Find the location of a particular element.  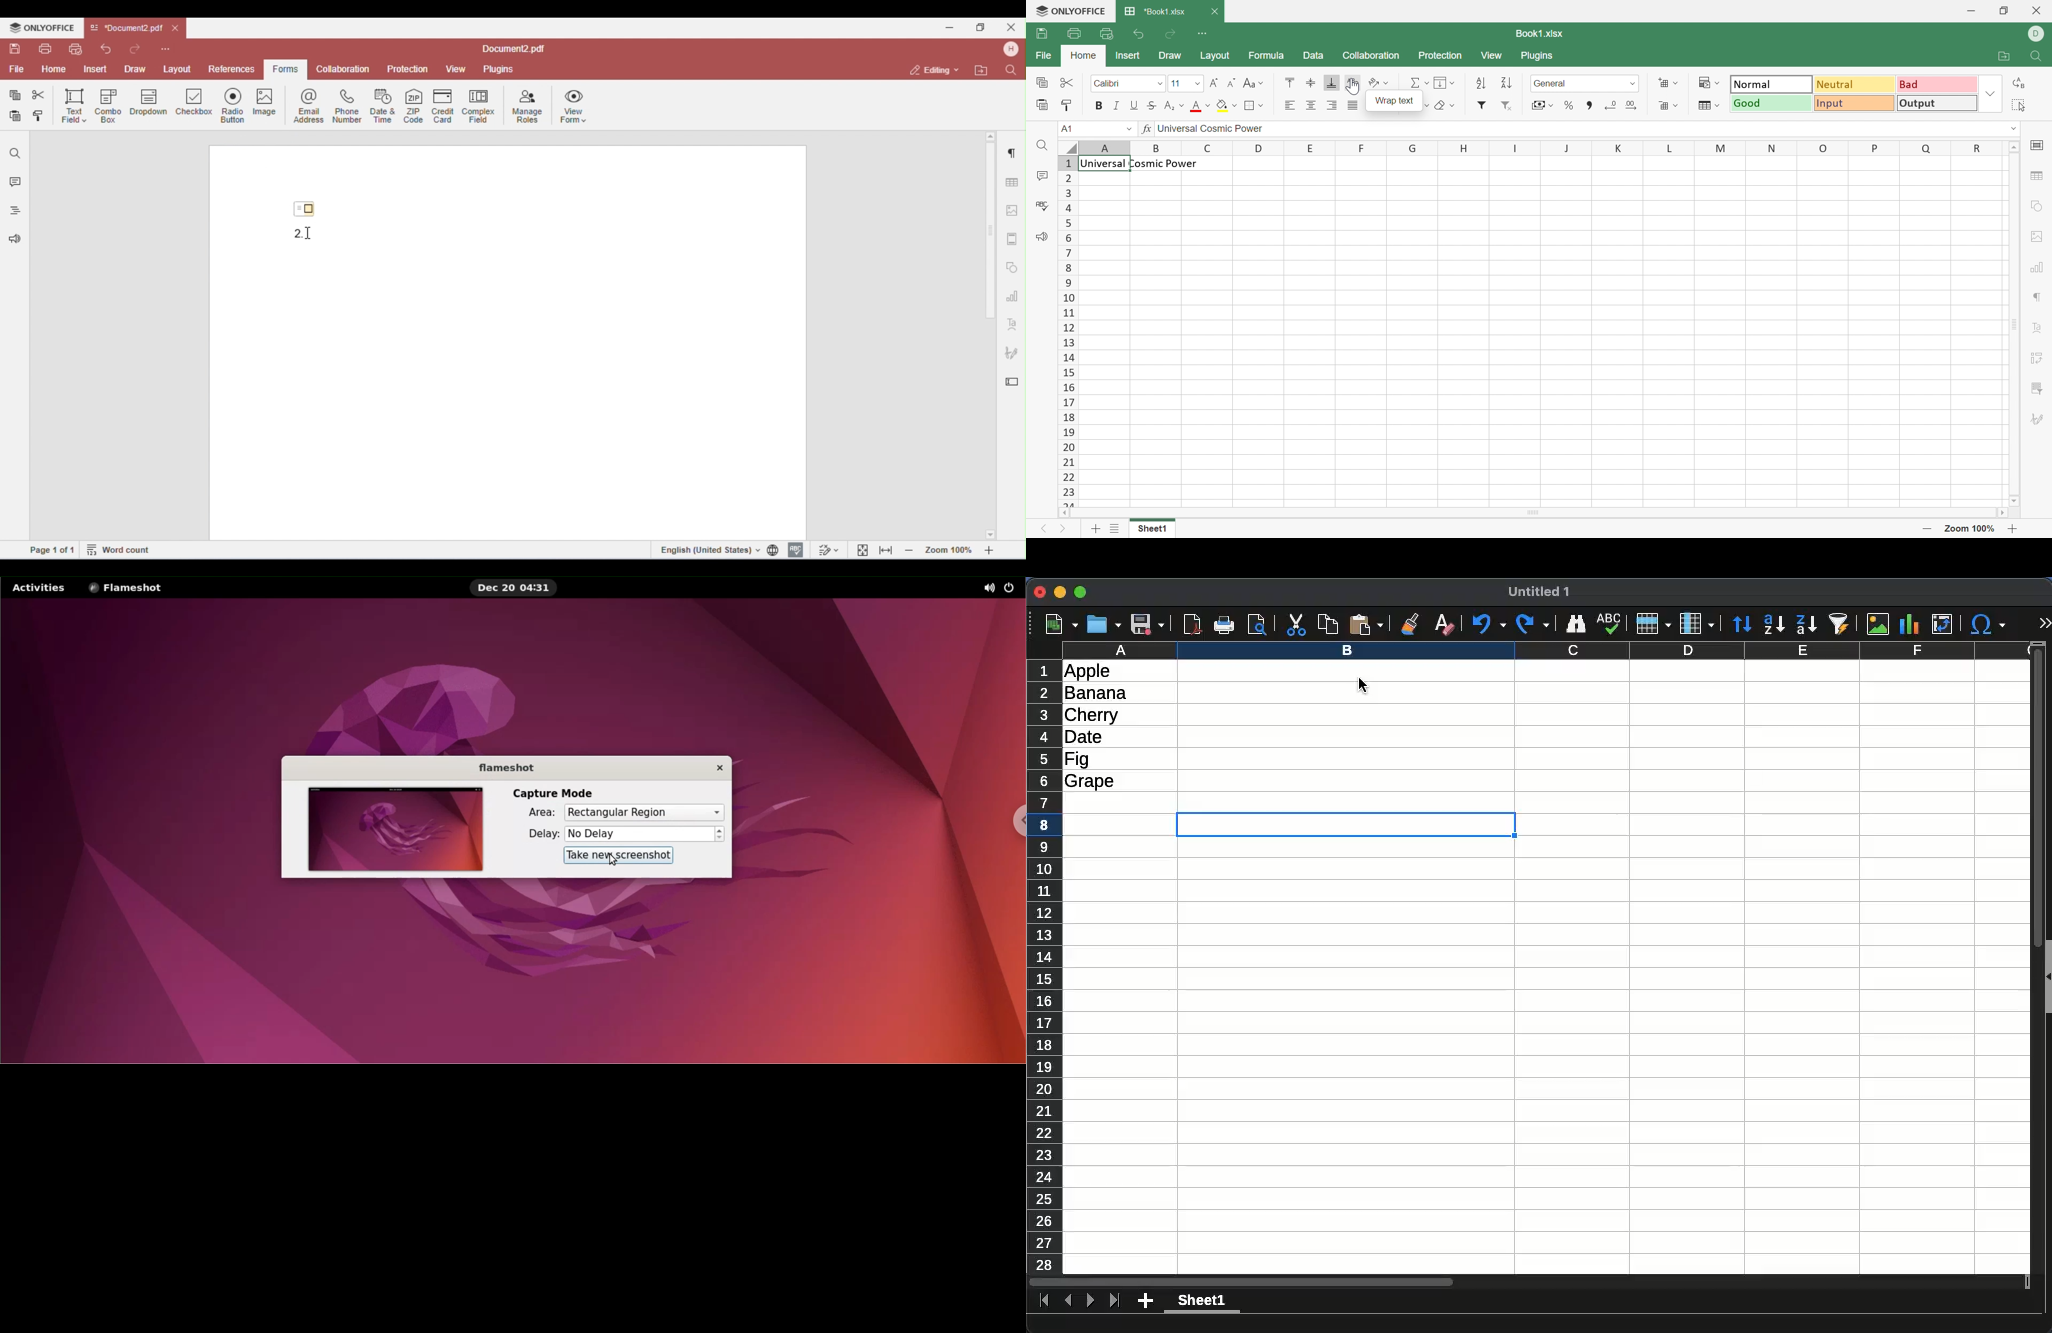

Vertical scroll is located at coordinates (2038, 958).